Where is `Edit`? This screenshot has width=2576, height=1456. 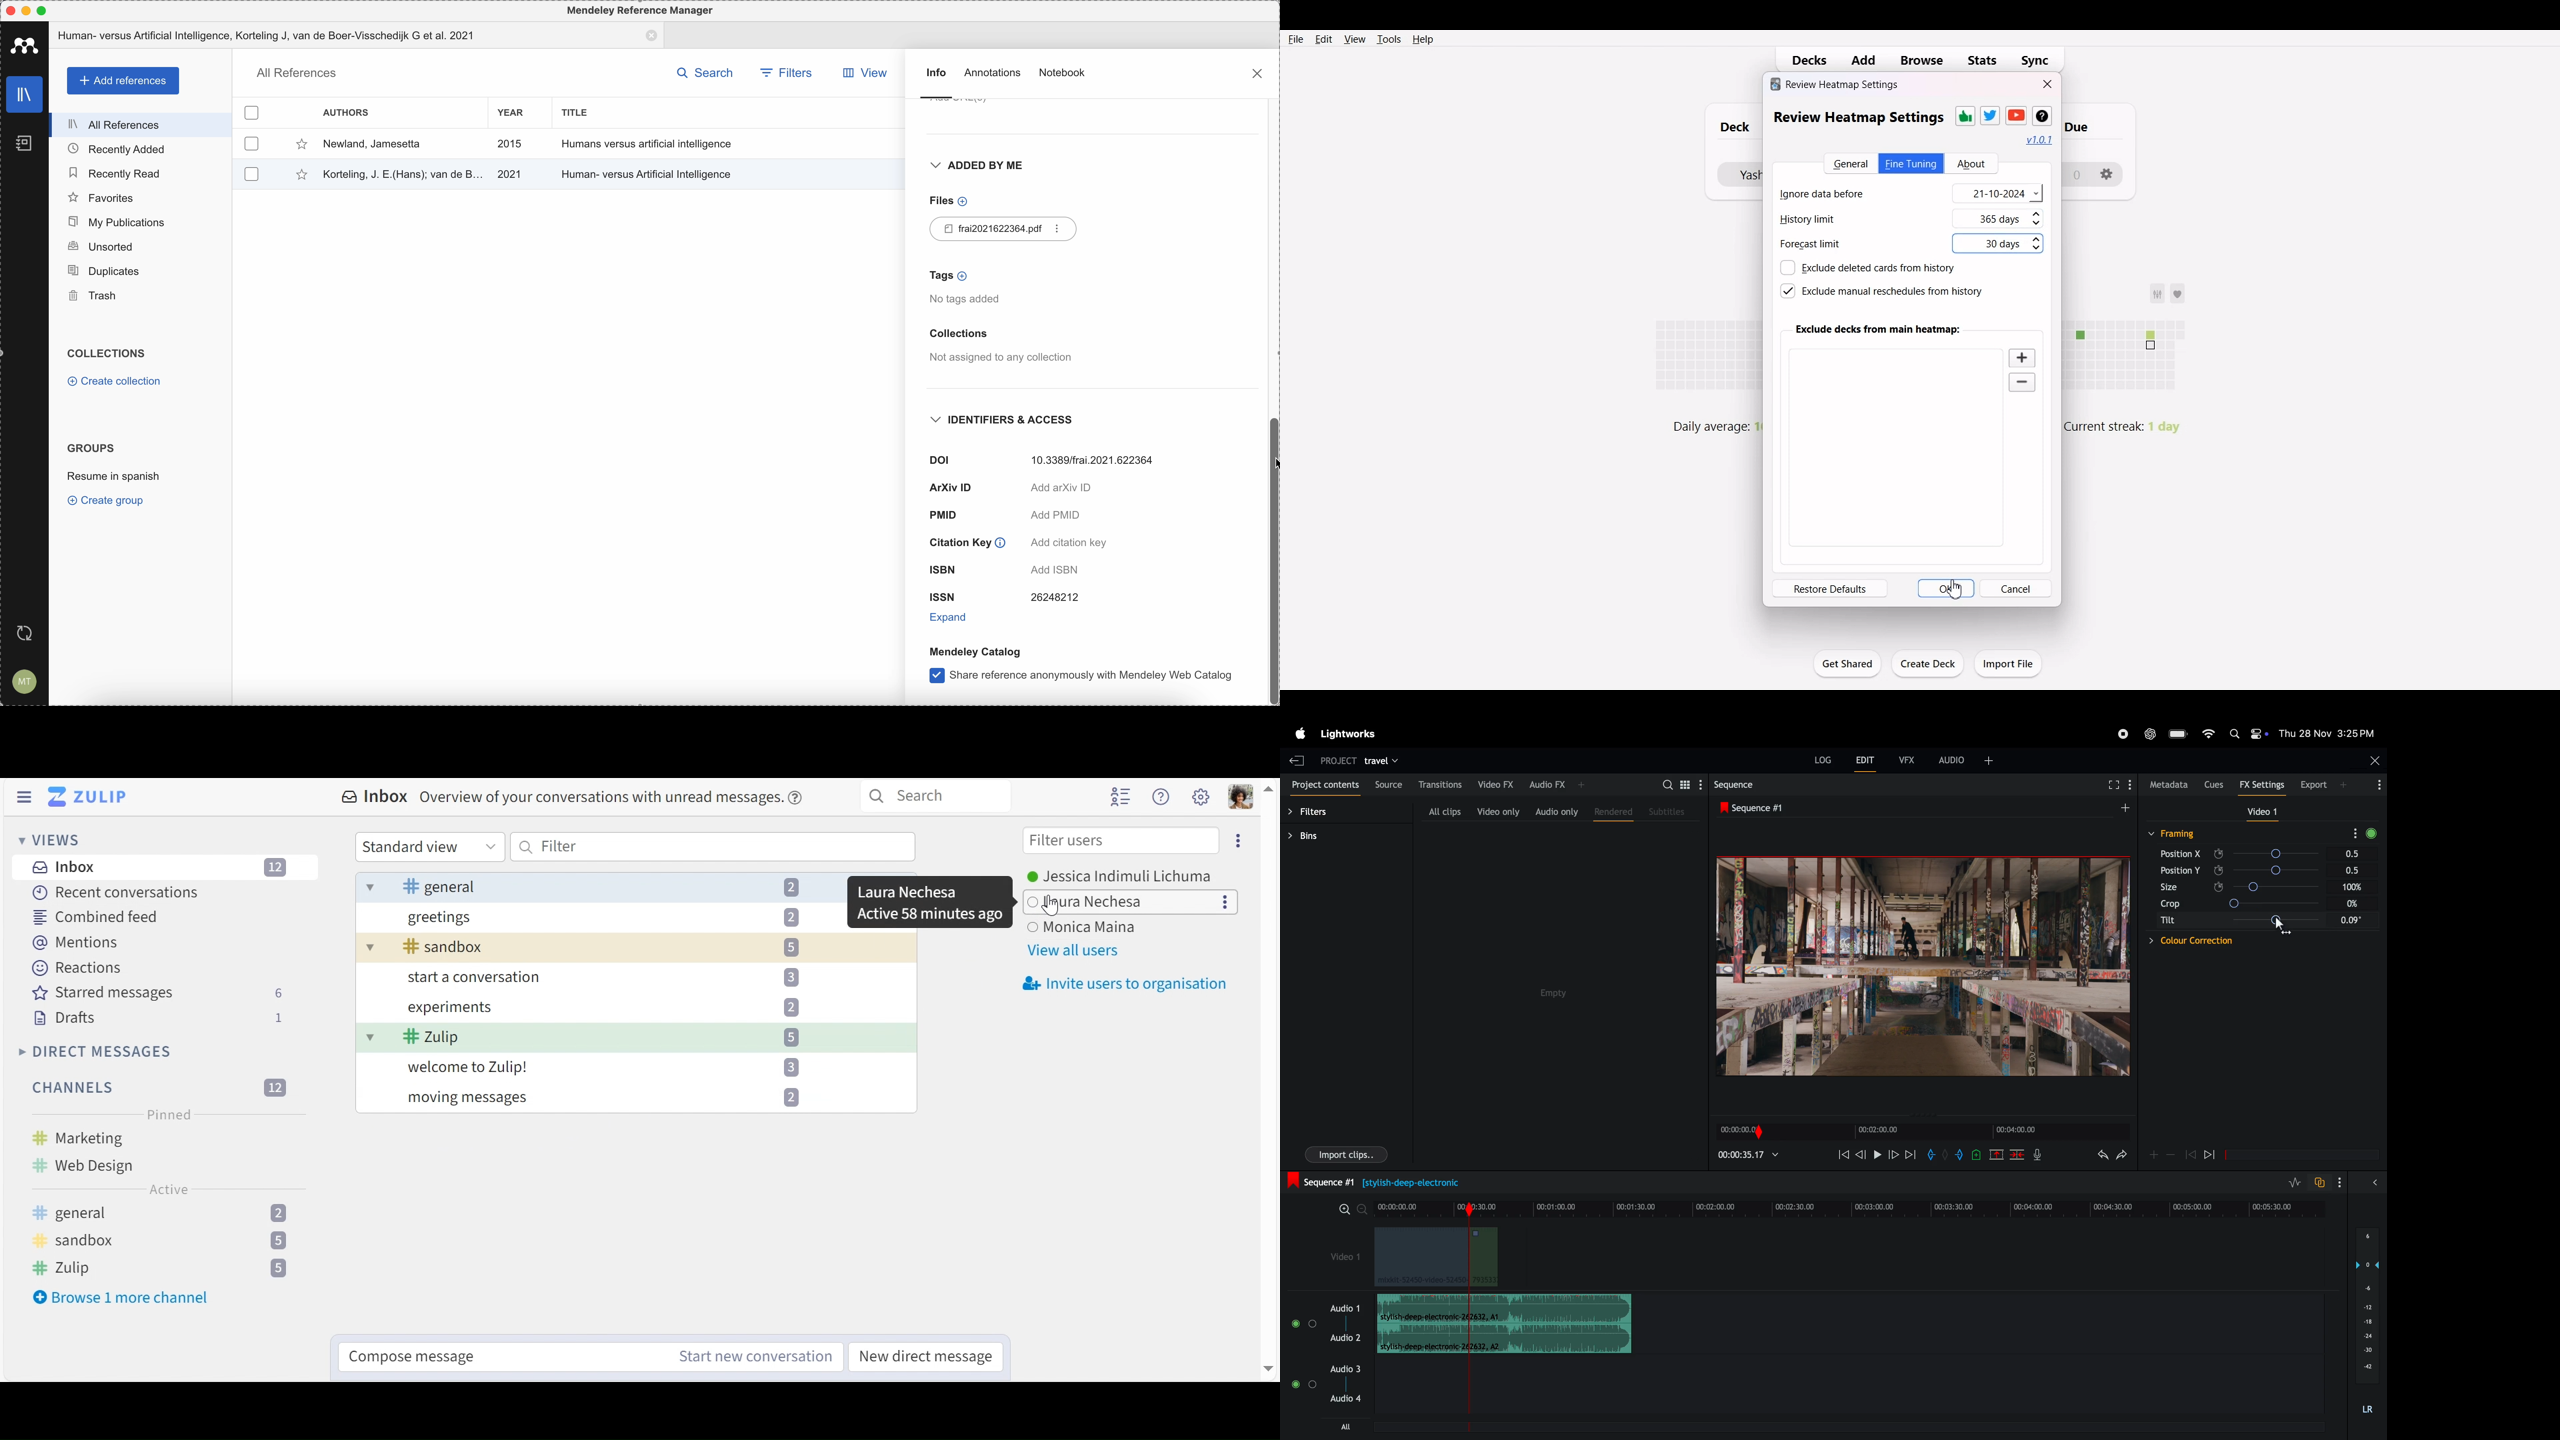
Edit is located at coordinates (1323, 39).